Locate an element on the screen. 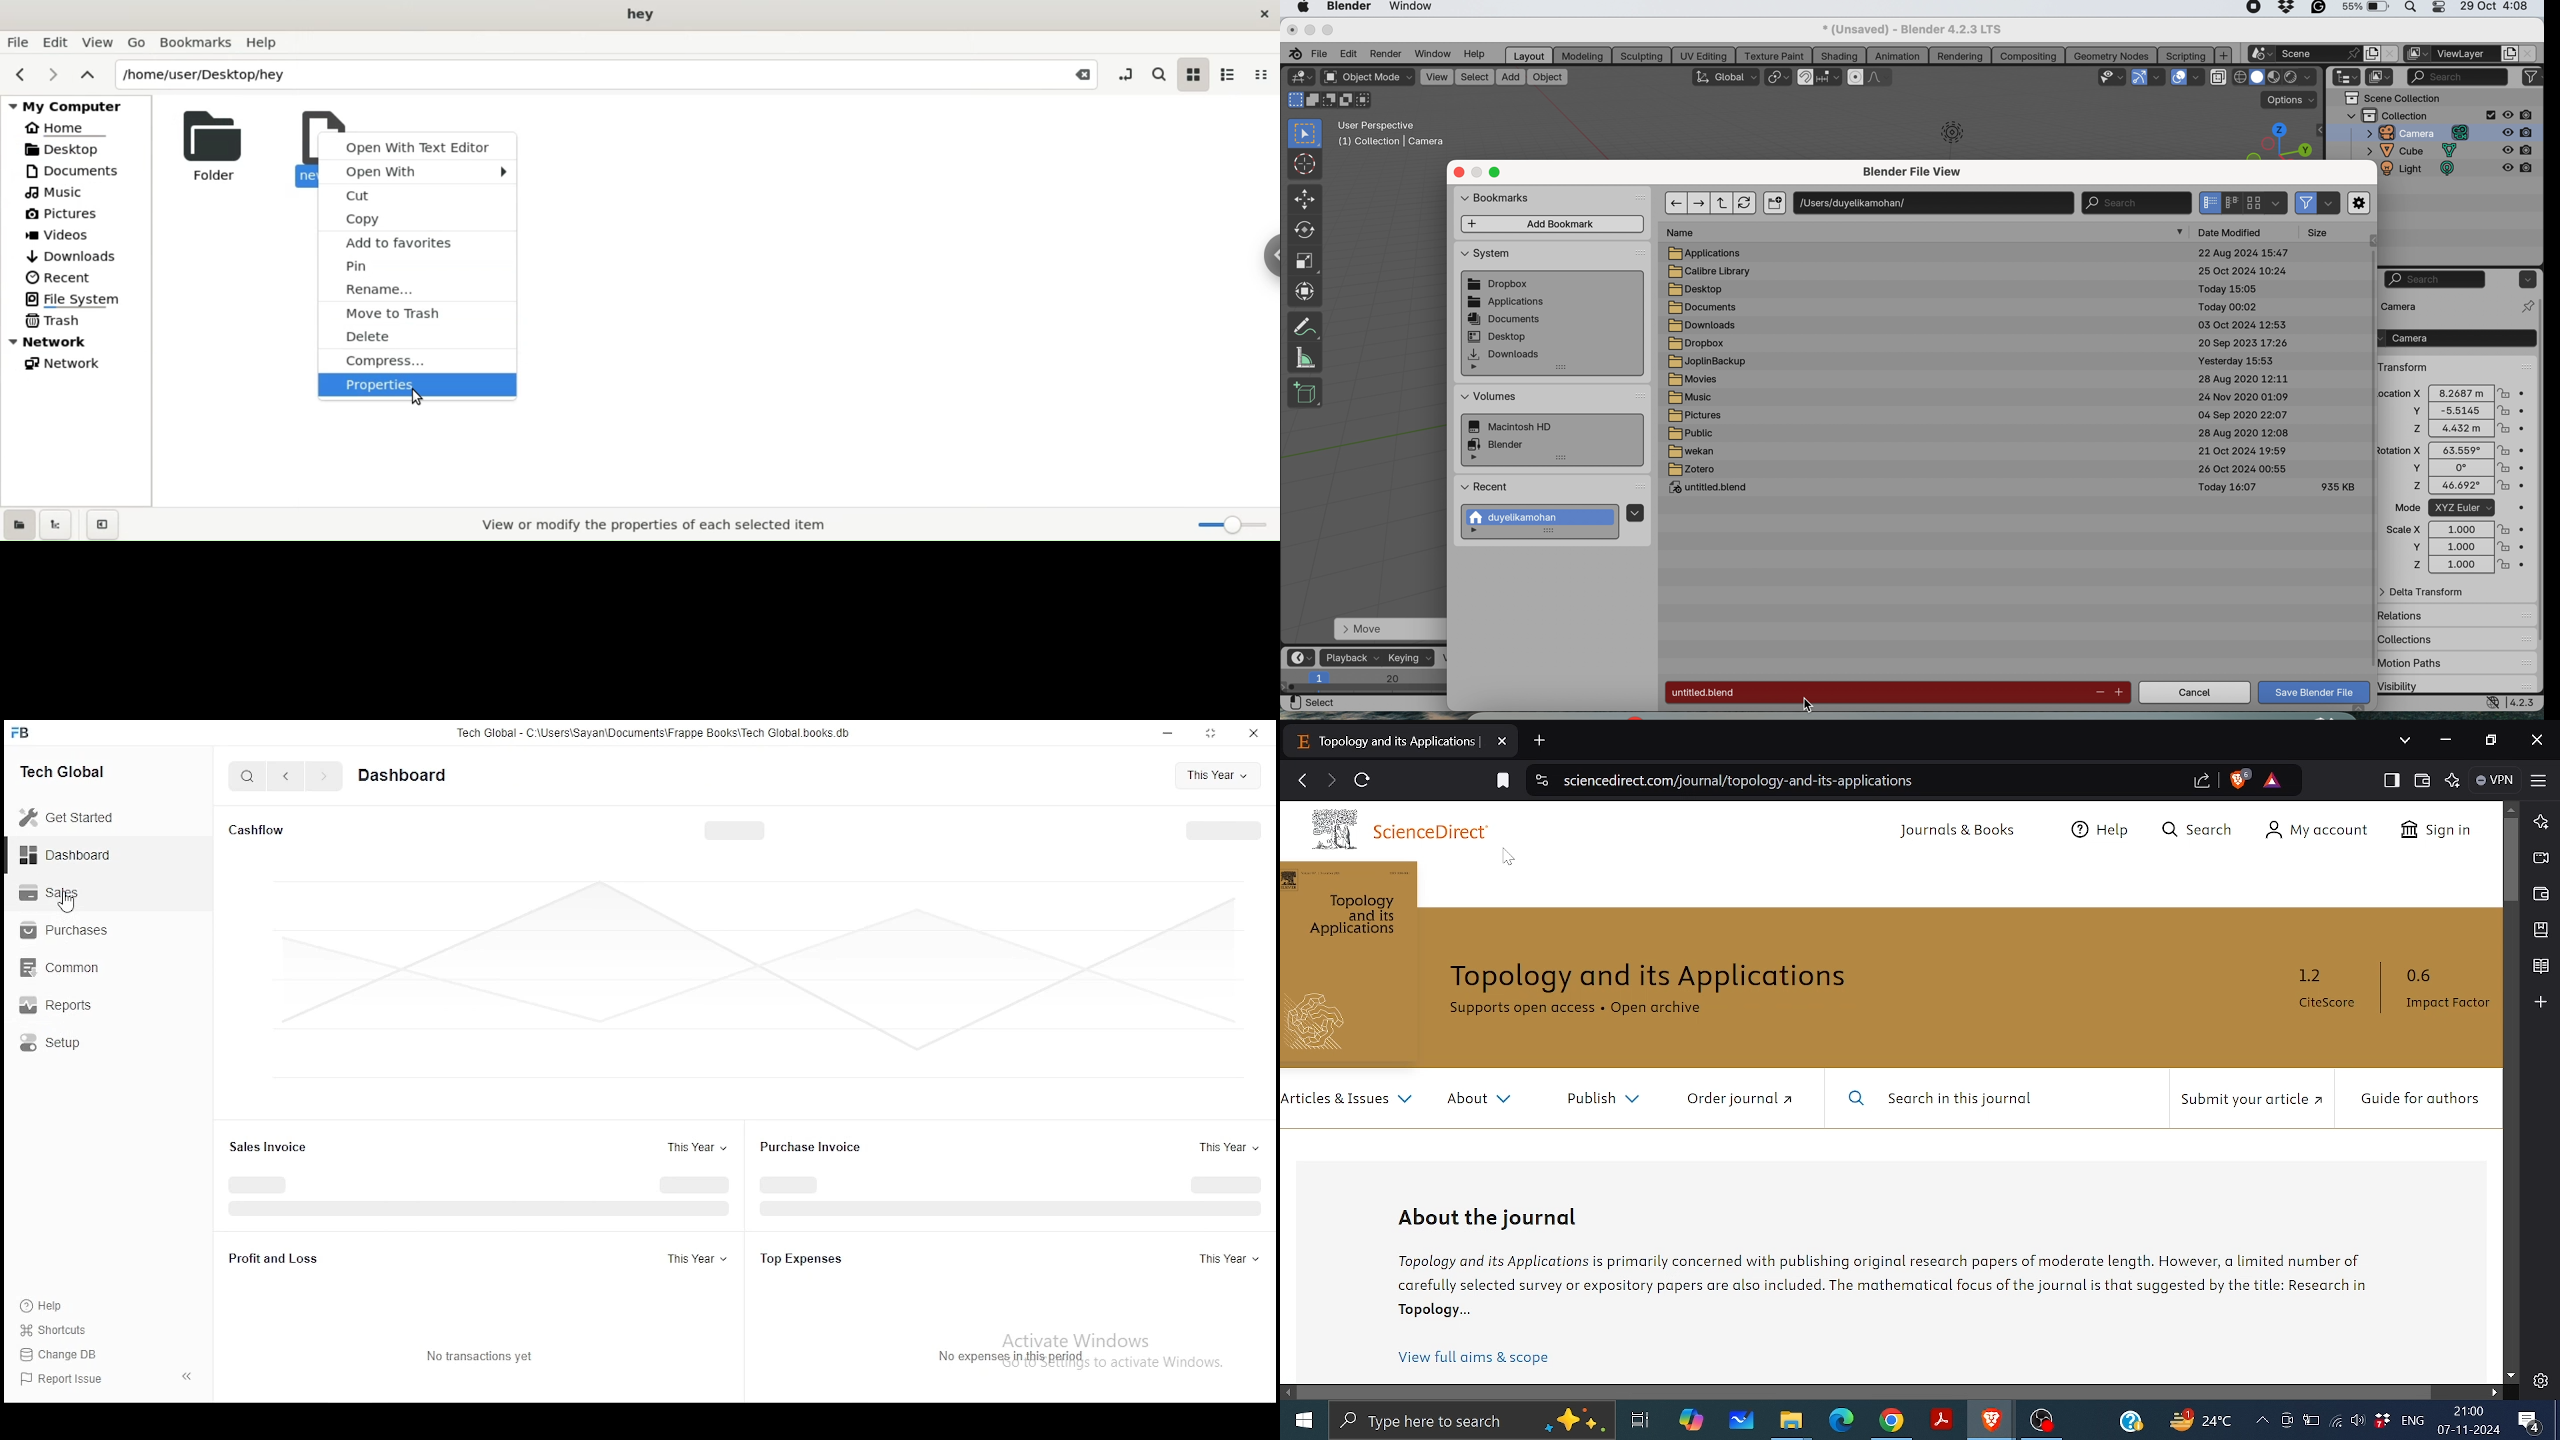  this year is located at coordinates (1217, 776).